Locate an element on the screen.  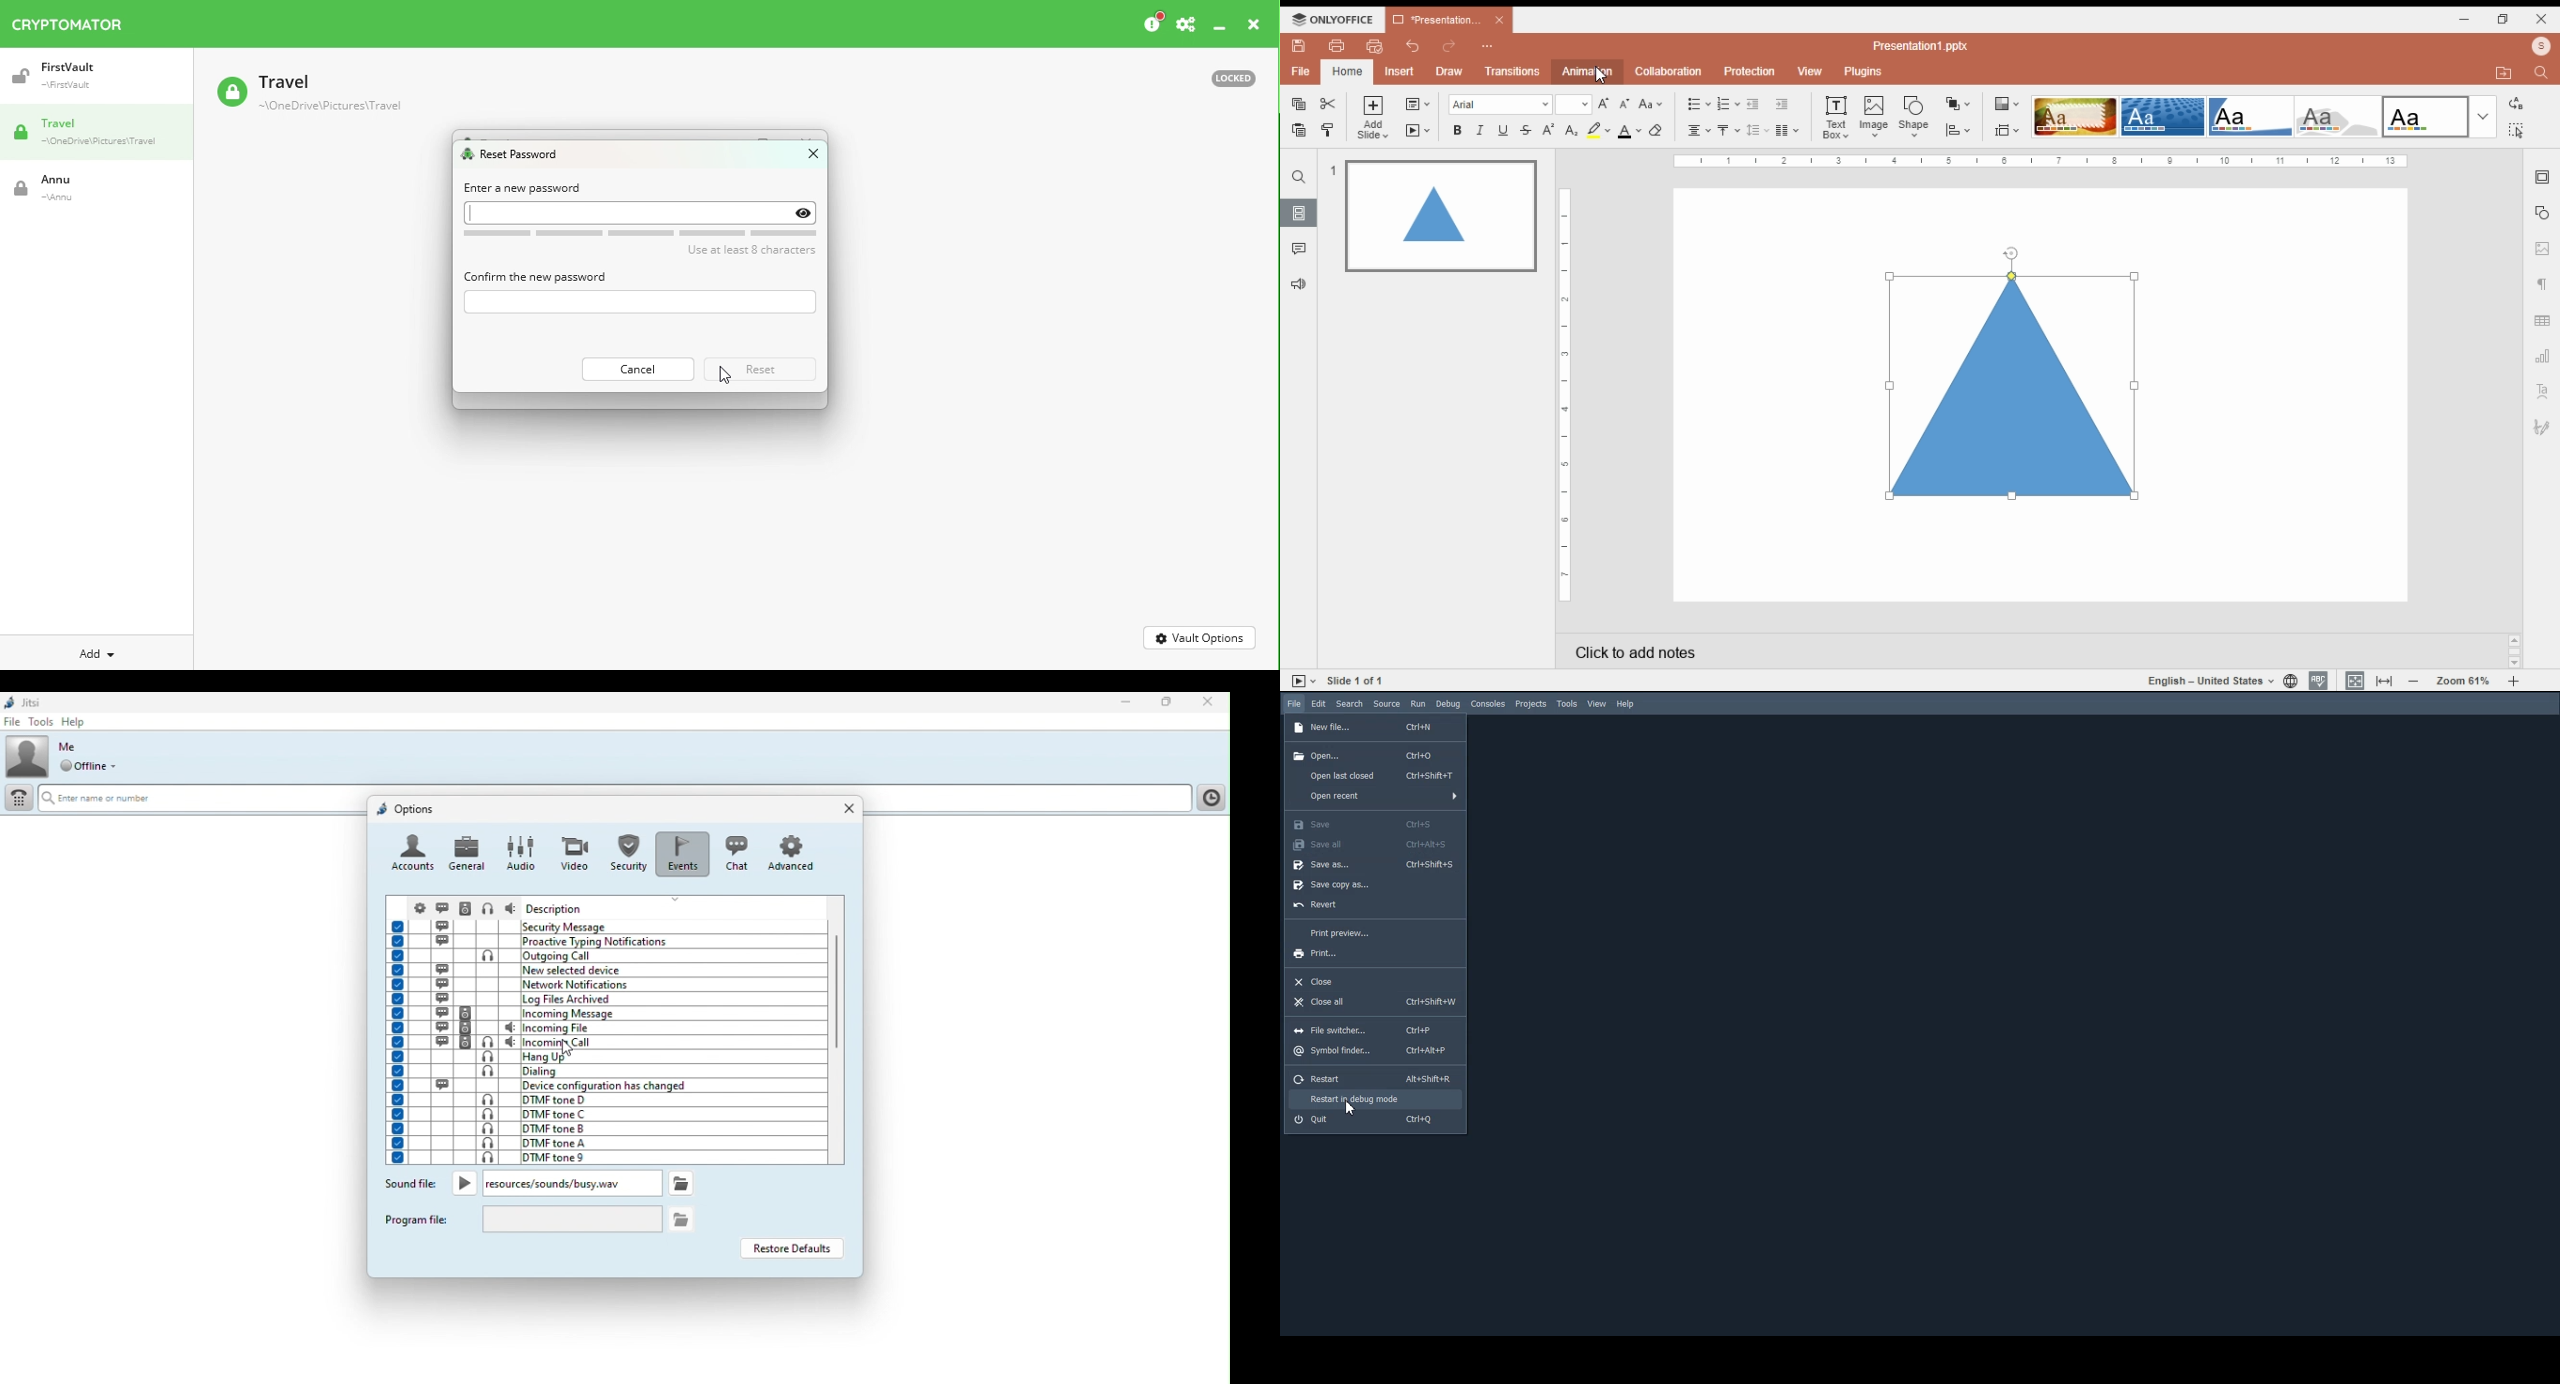
chart setting is located at coordinates (2543, 354).